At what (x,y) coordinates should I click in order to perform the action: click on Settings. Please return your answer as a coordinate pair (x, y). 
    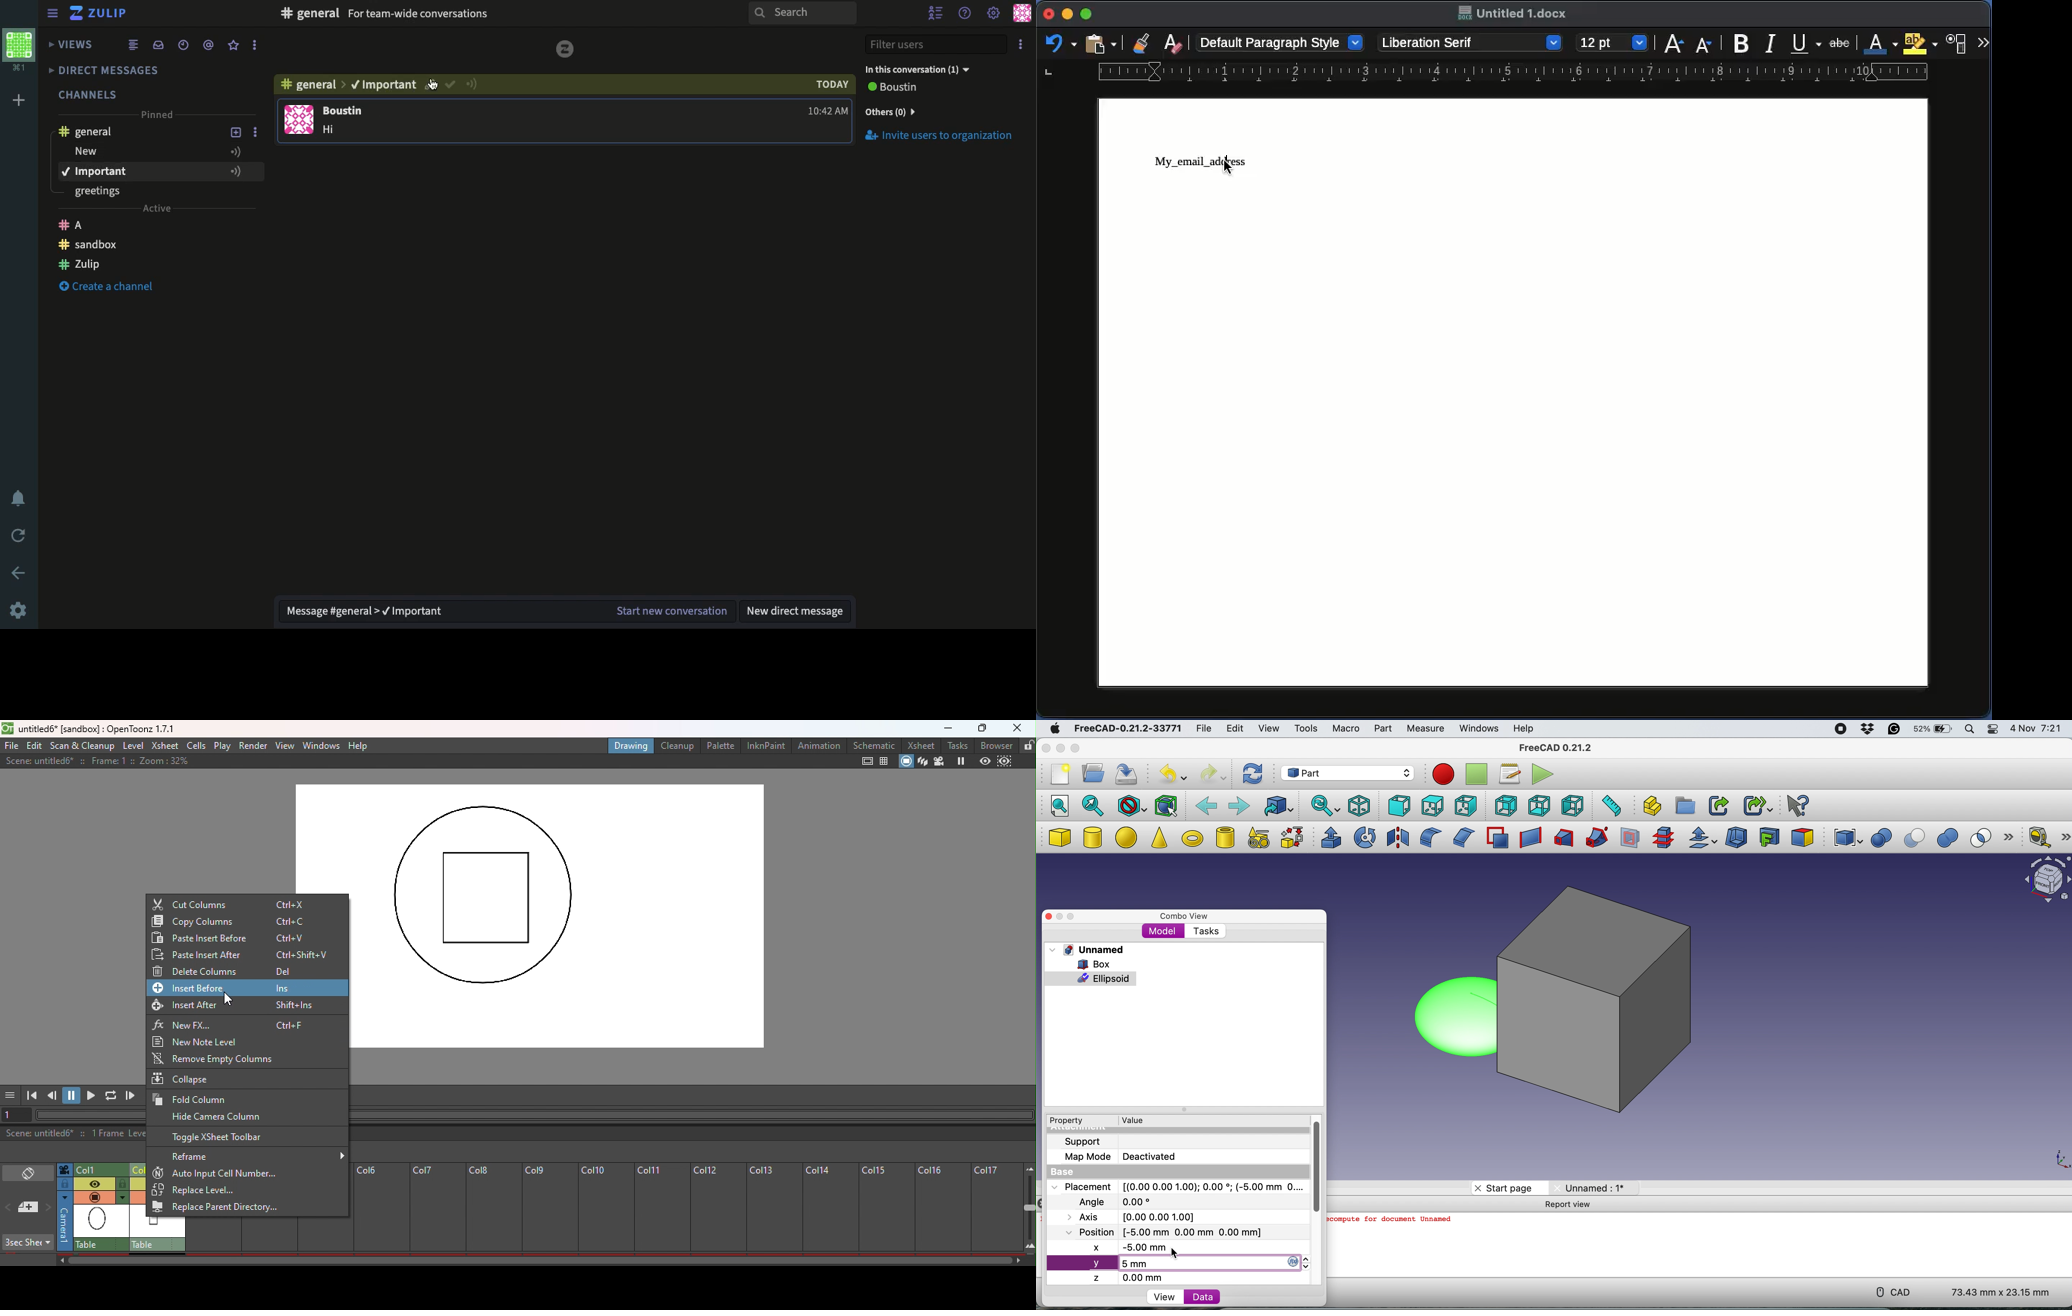
    Looking at the image, I should click on (20, 610).